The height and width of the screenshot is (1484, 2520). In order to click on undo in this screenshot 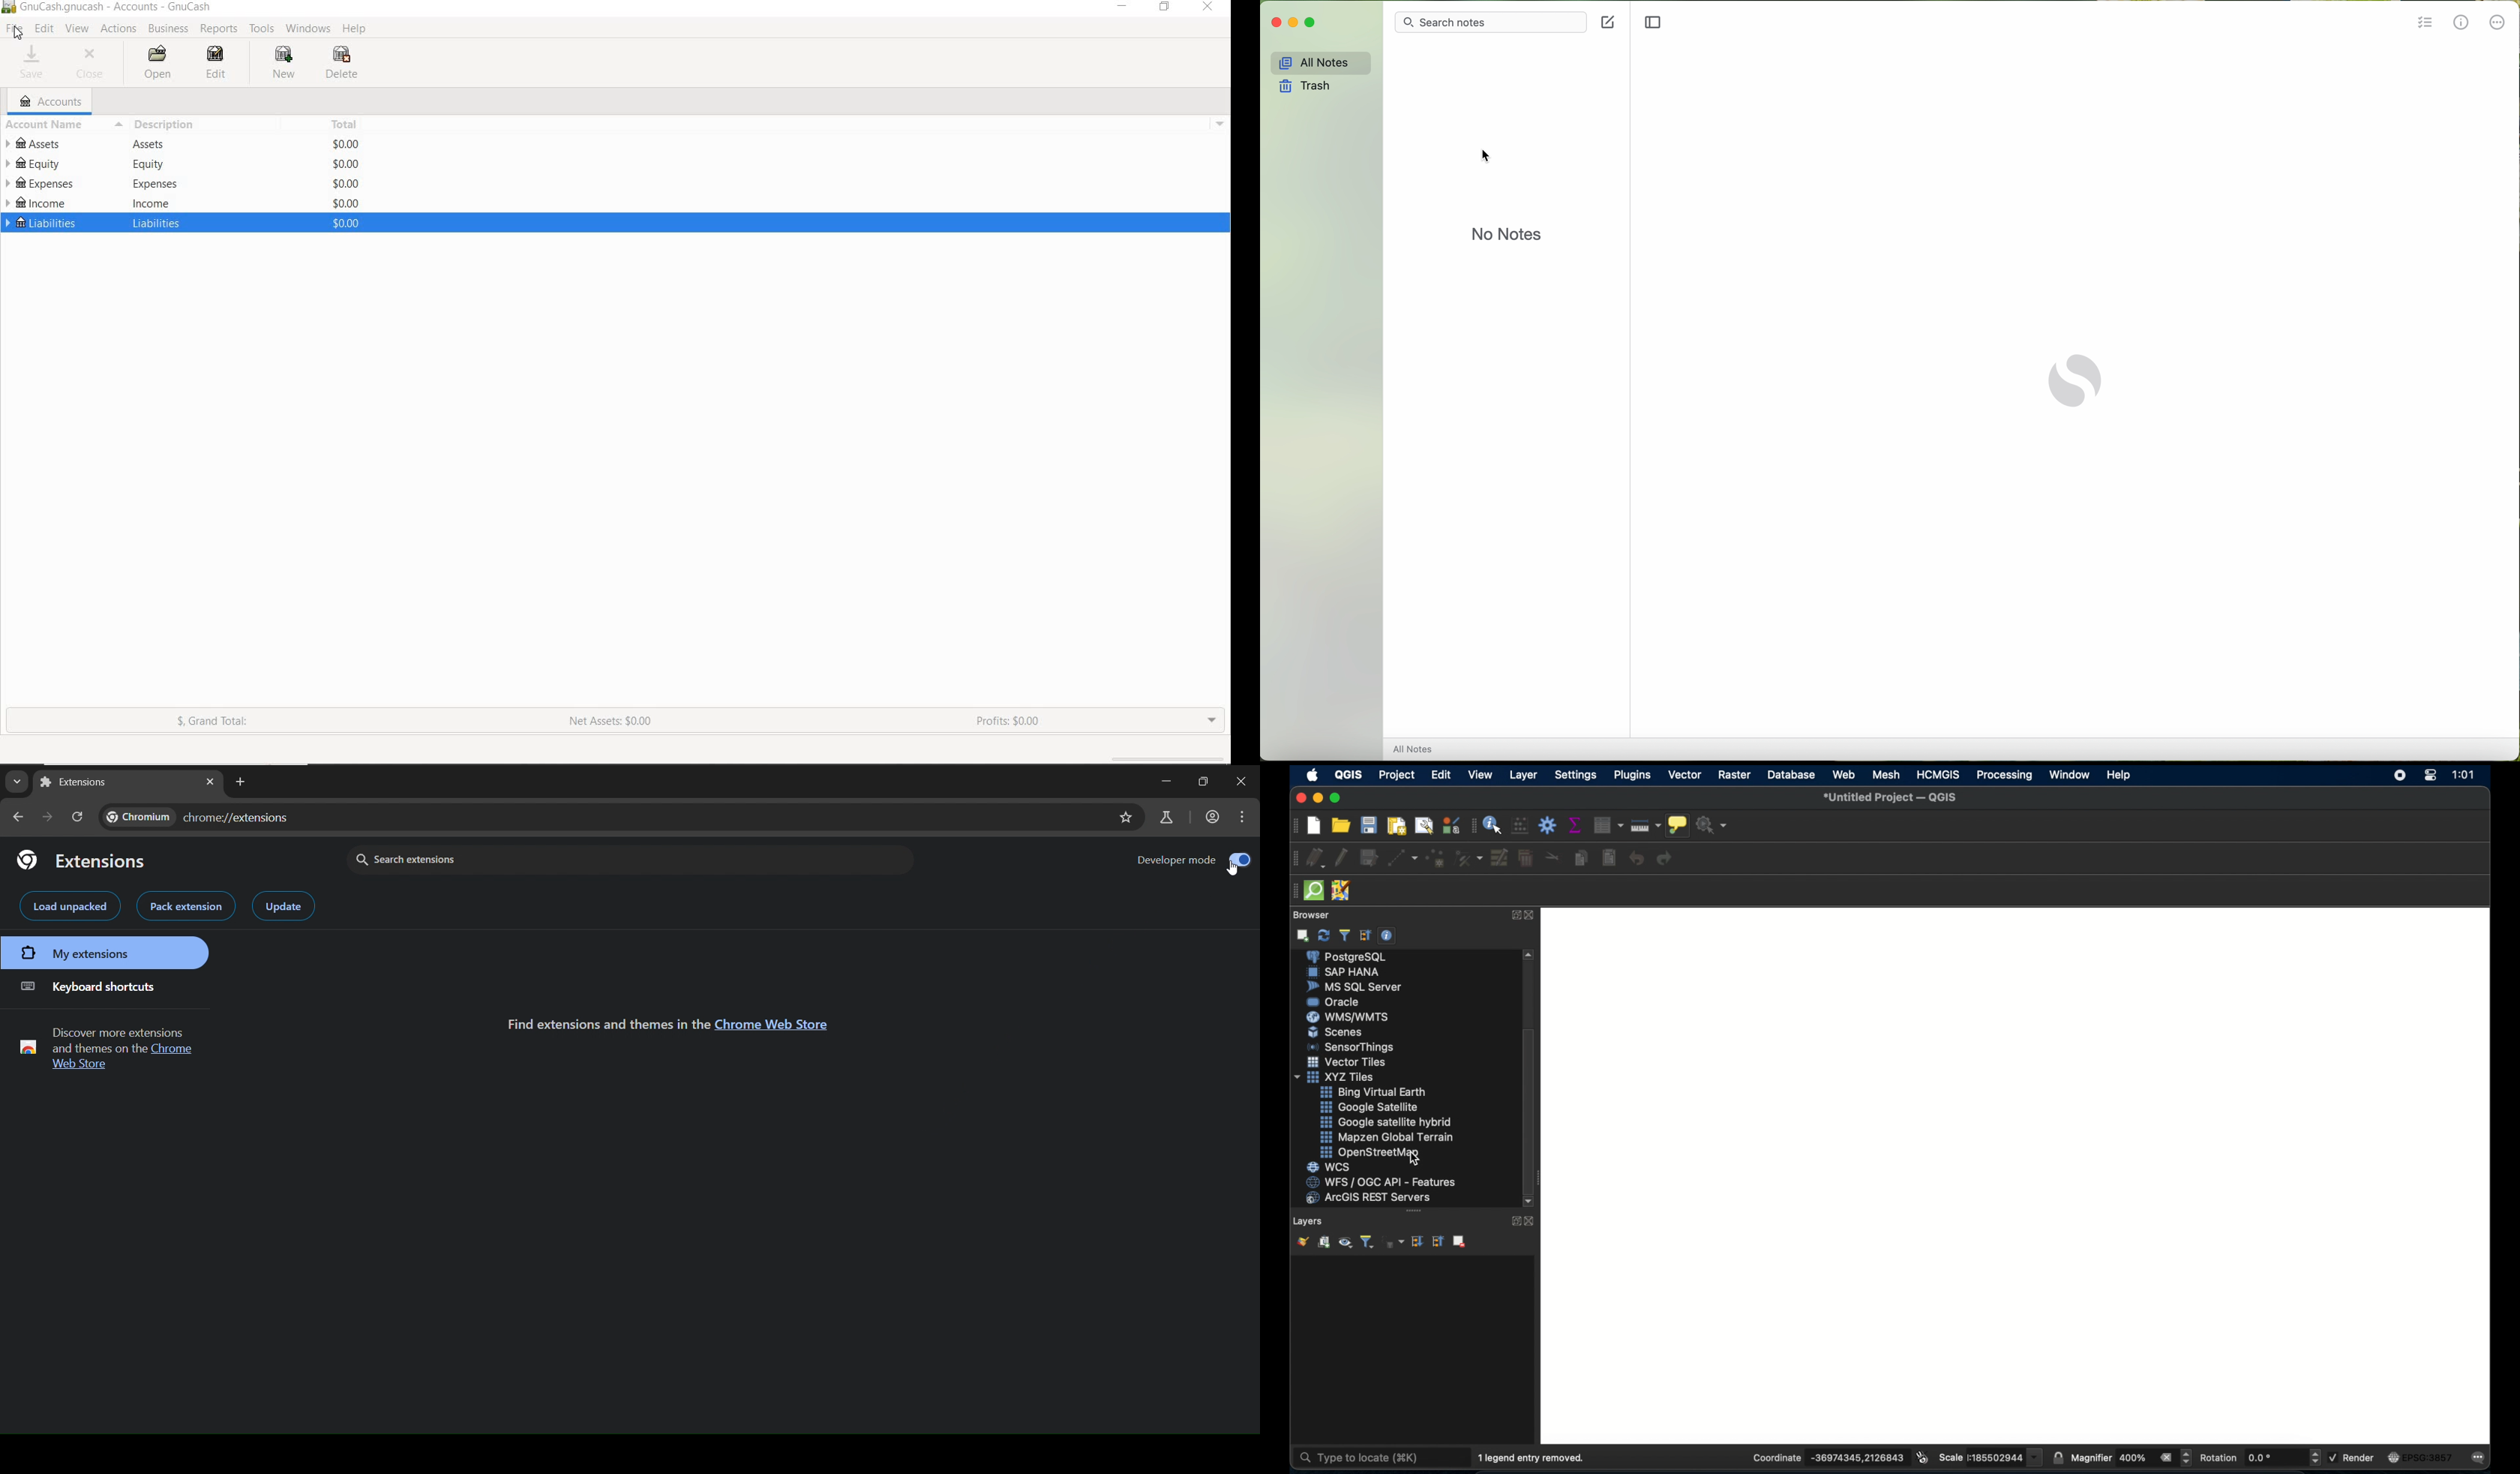, I will do `click(1636, 859)`.